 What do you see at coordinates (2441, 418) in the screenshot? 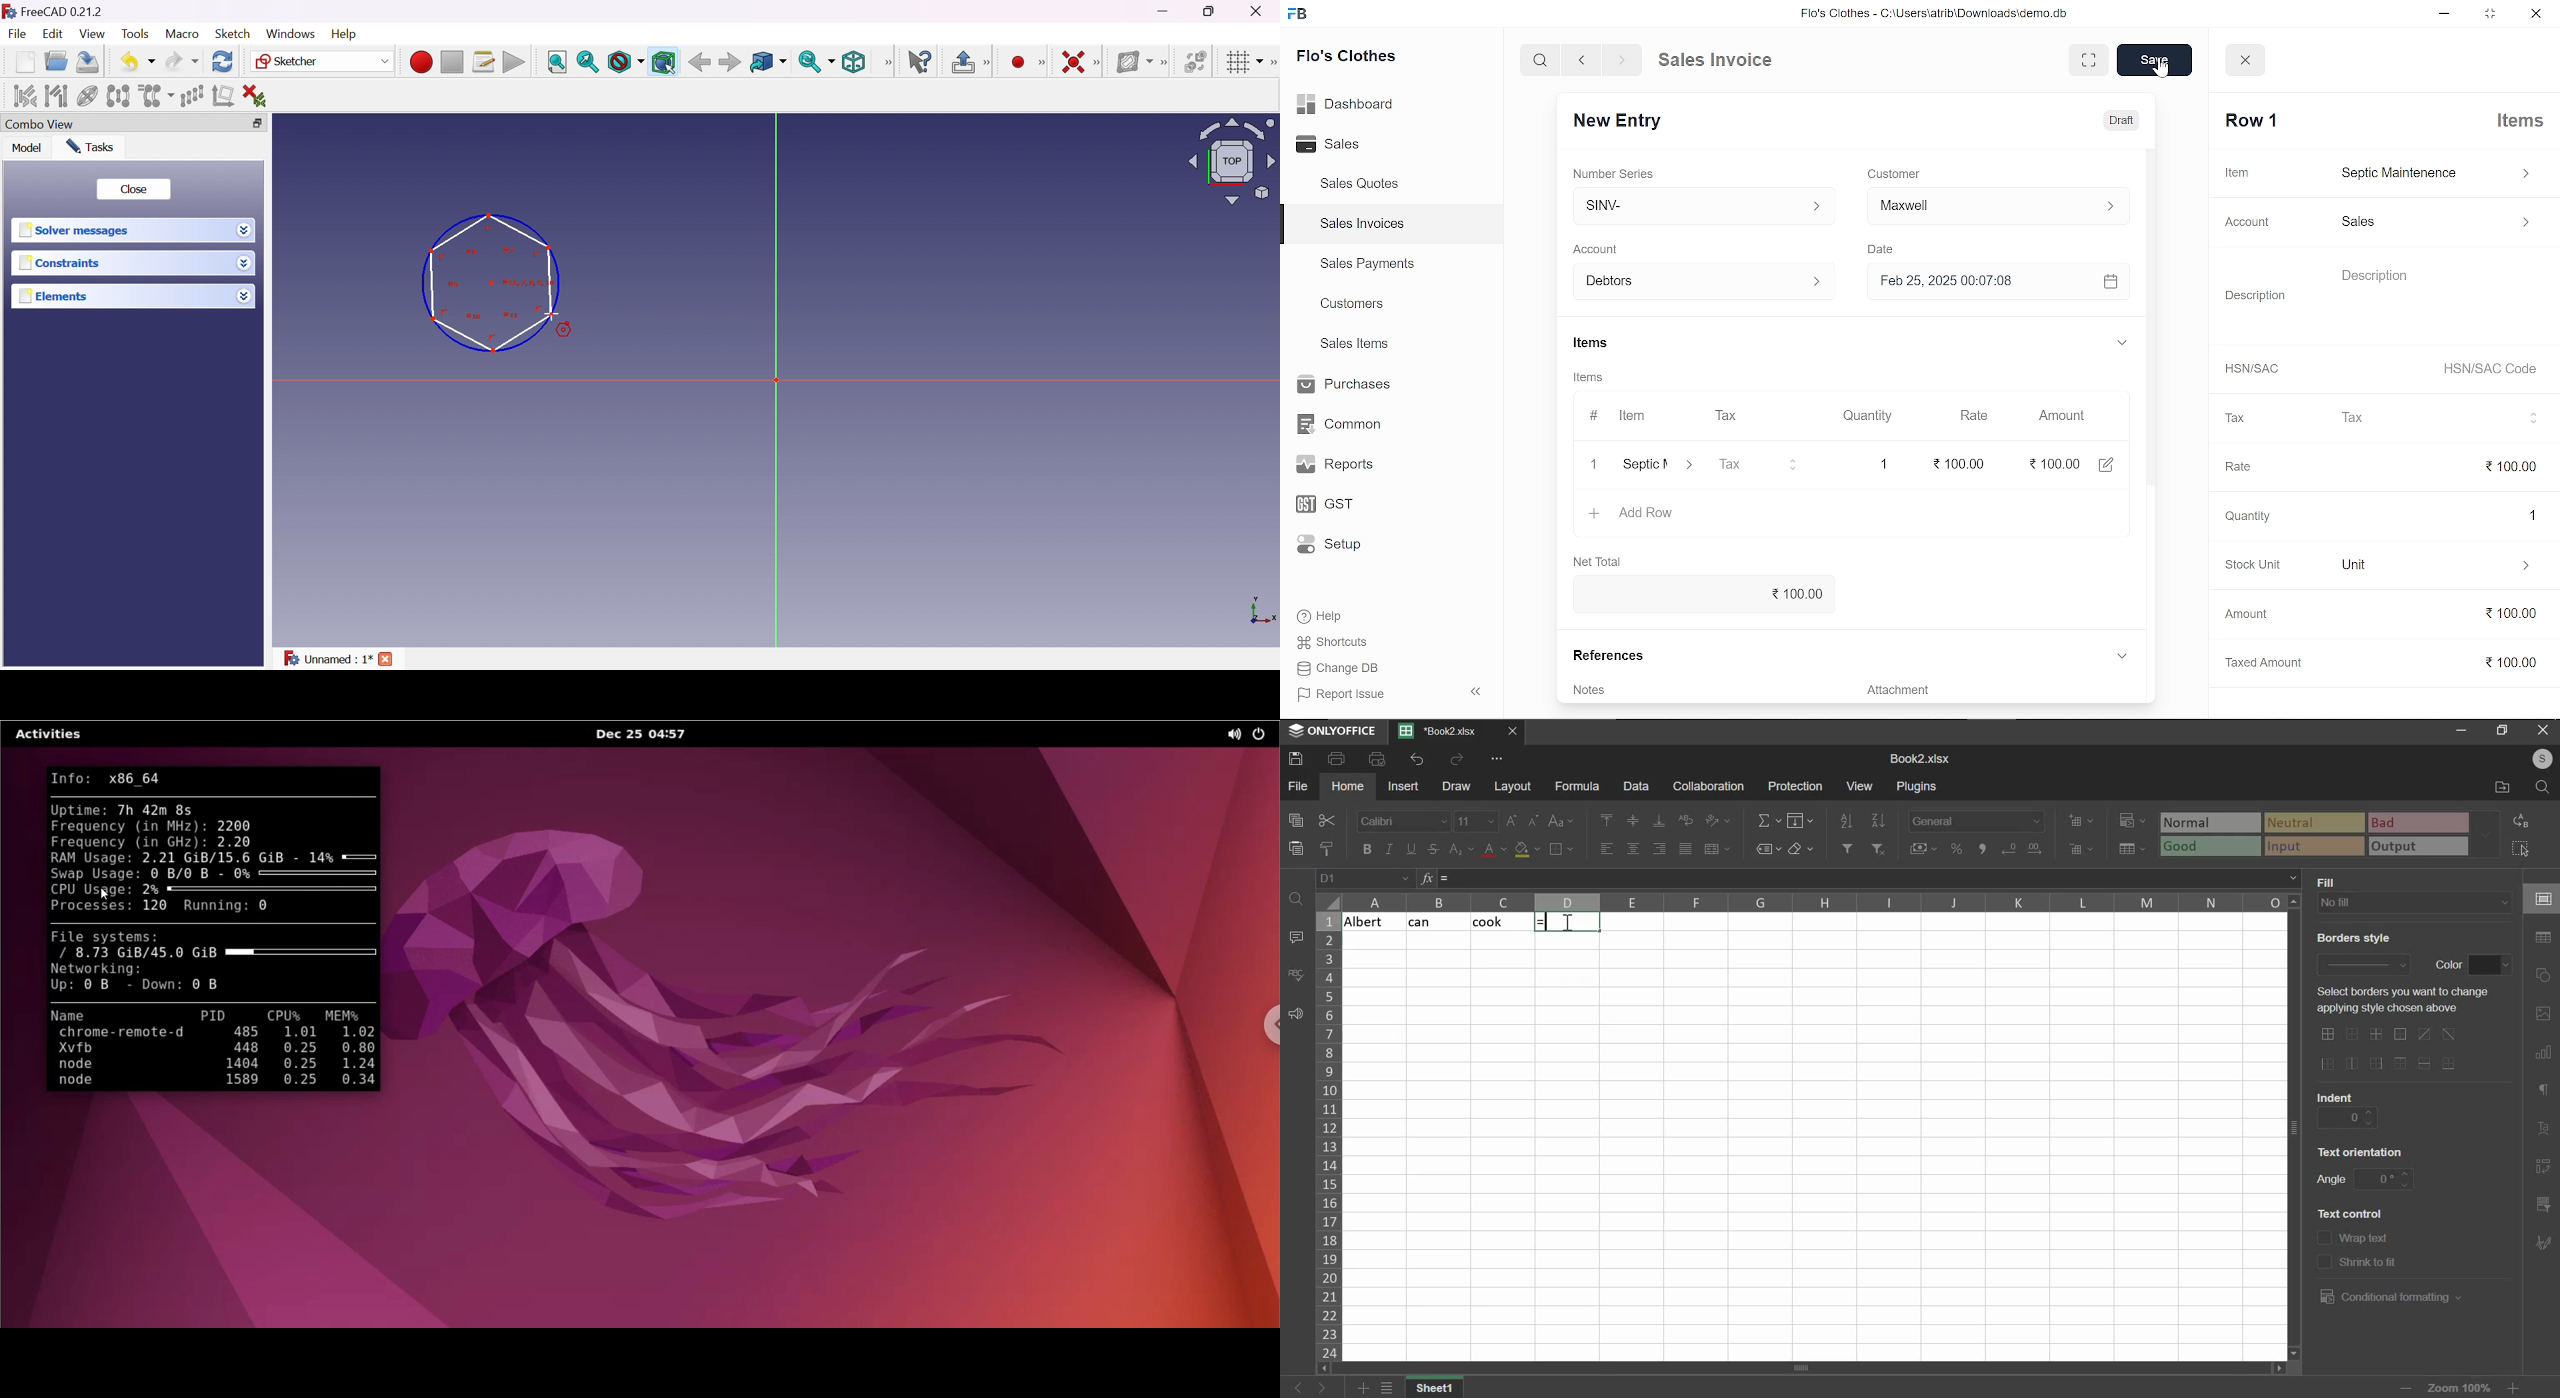
I see `Tax` at bounding box center [2441, 418].